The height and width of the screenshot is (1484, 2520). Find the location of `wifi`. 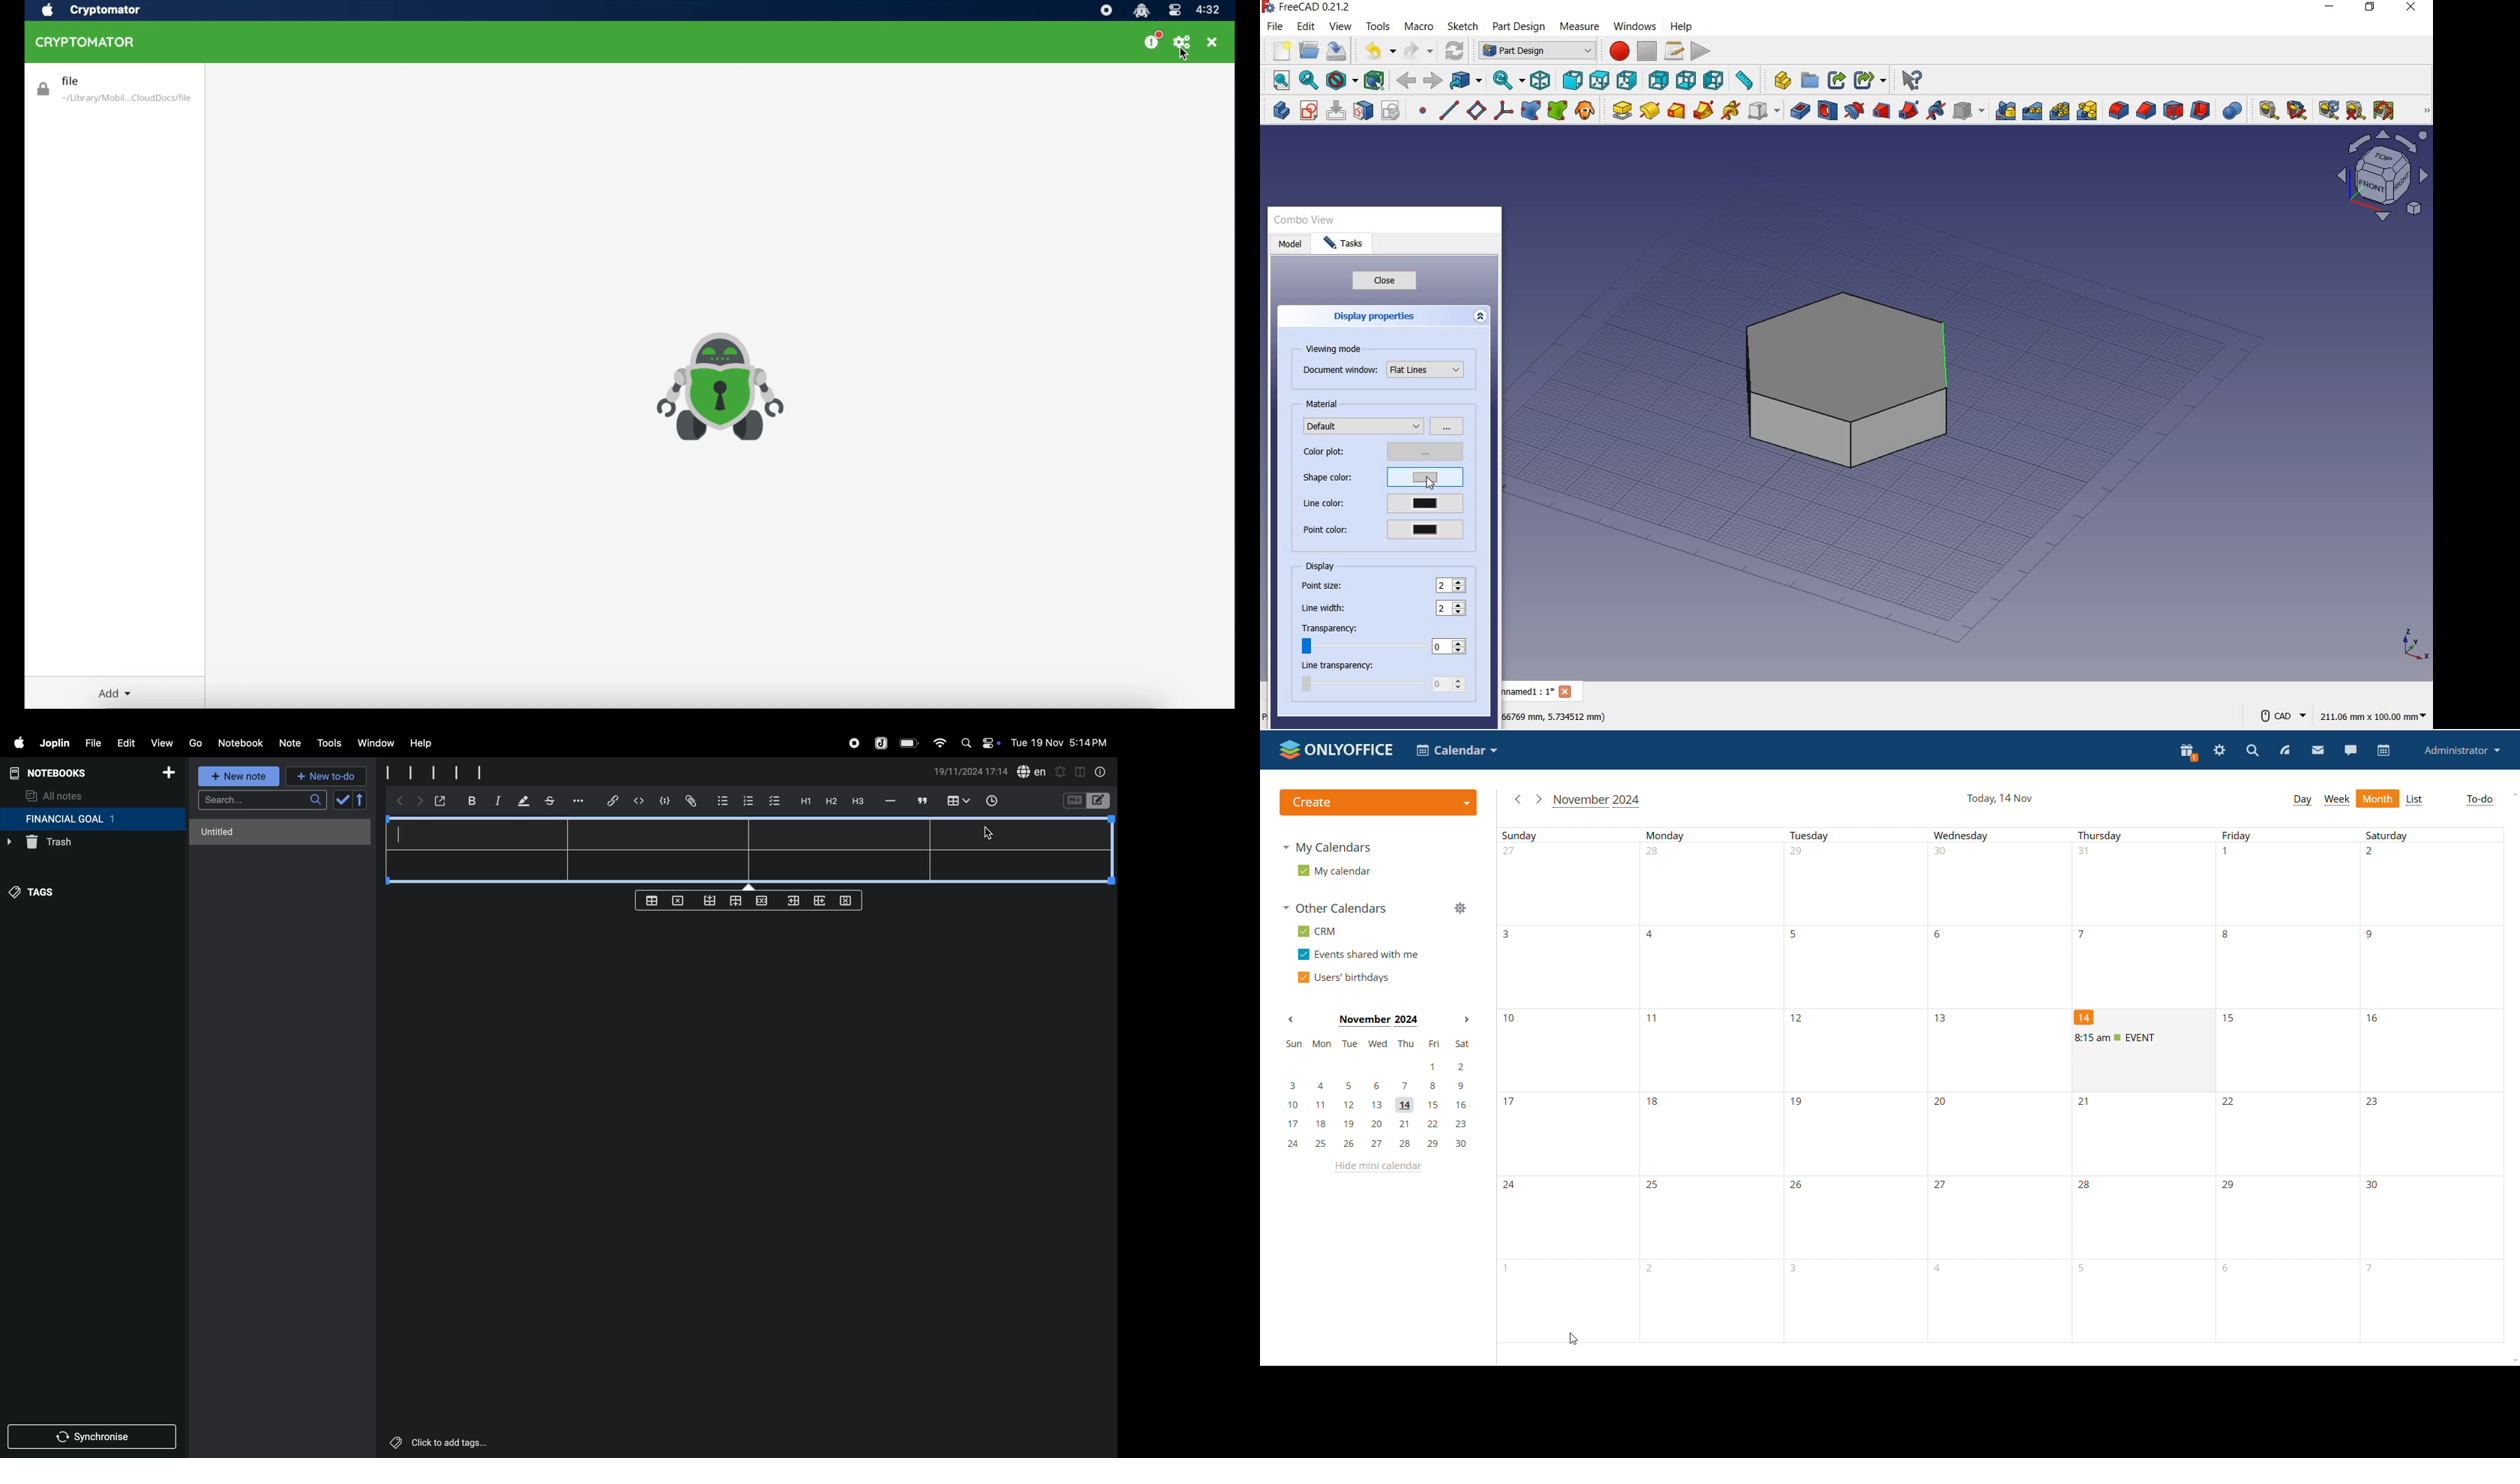

wifi is located at coordinates (937, 743).